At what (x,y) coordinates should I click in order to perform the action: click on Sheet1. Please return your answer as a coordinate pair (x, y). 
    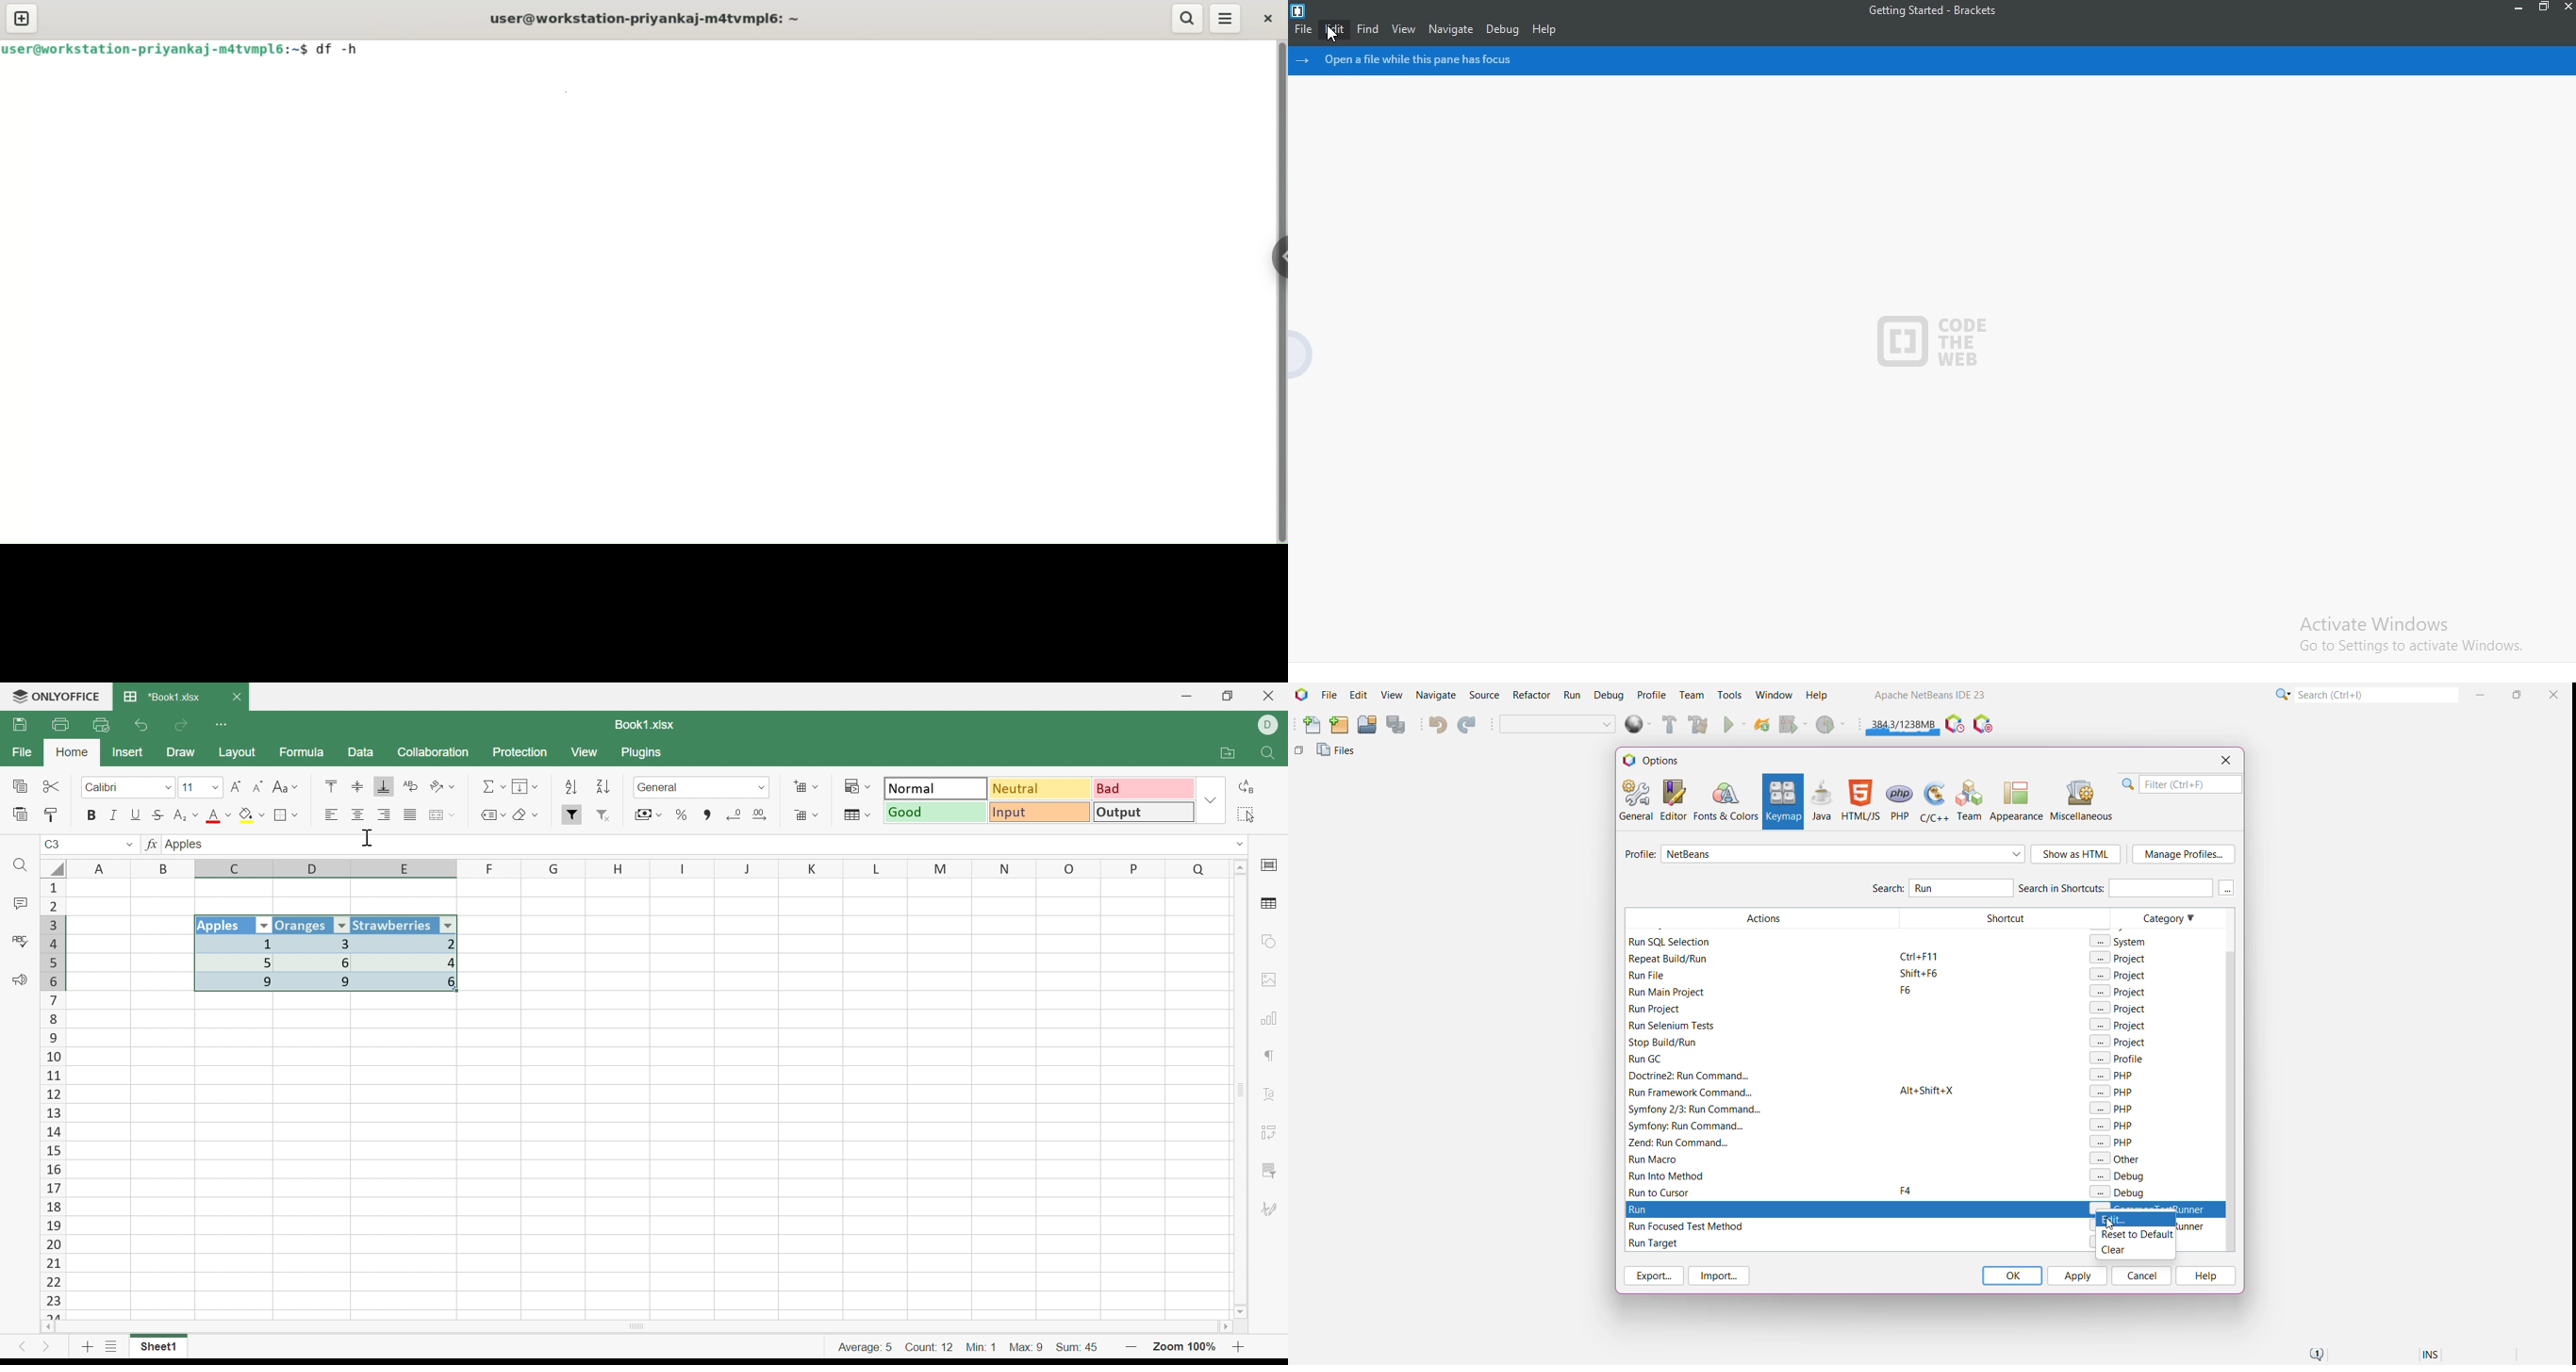
    Looking at the image, I should click on (158, 1350).